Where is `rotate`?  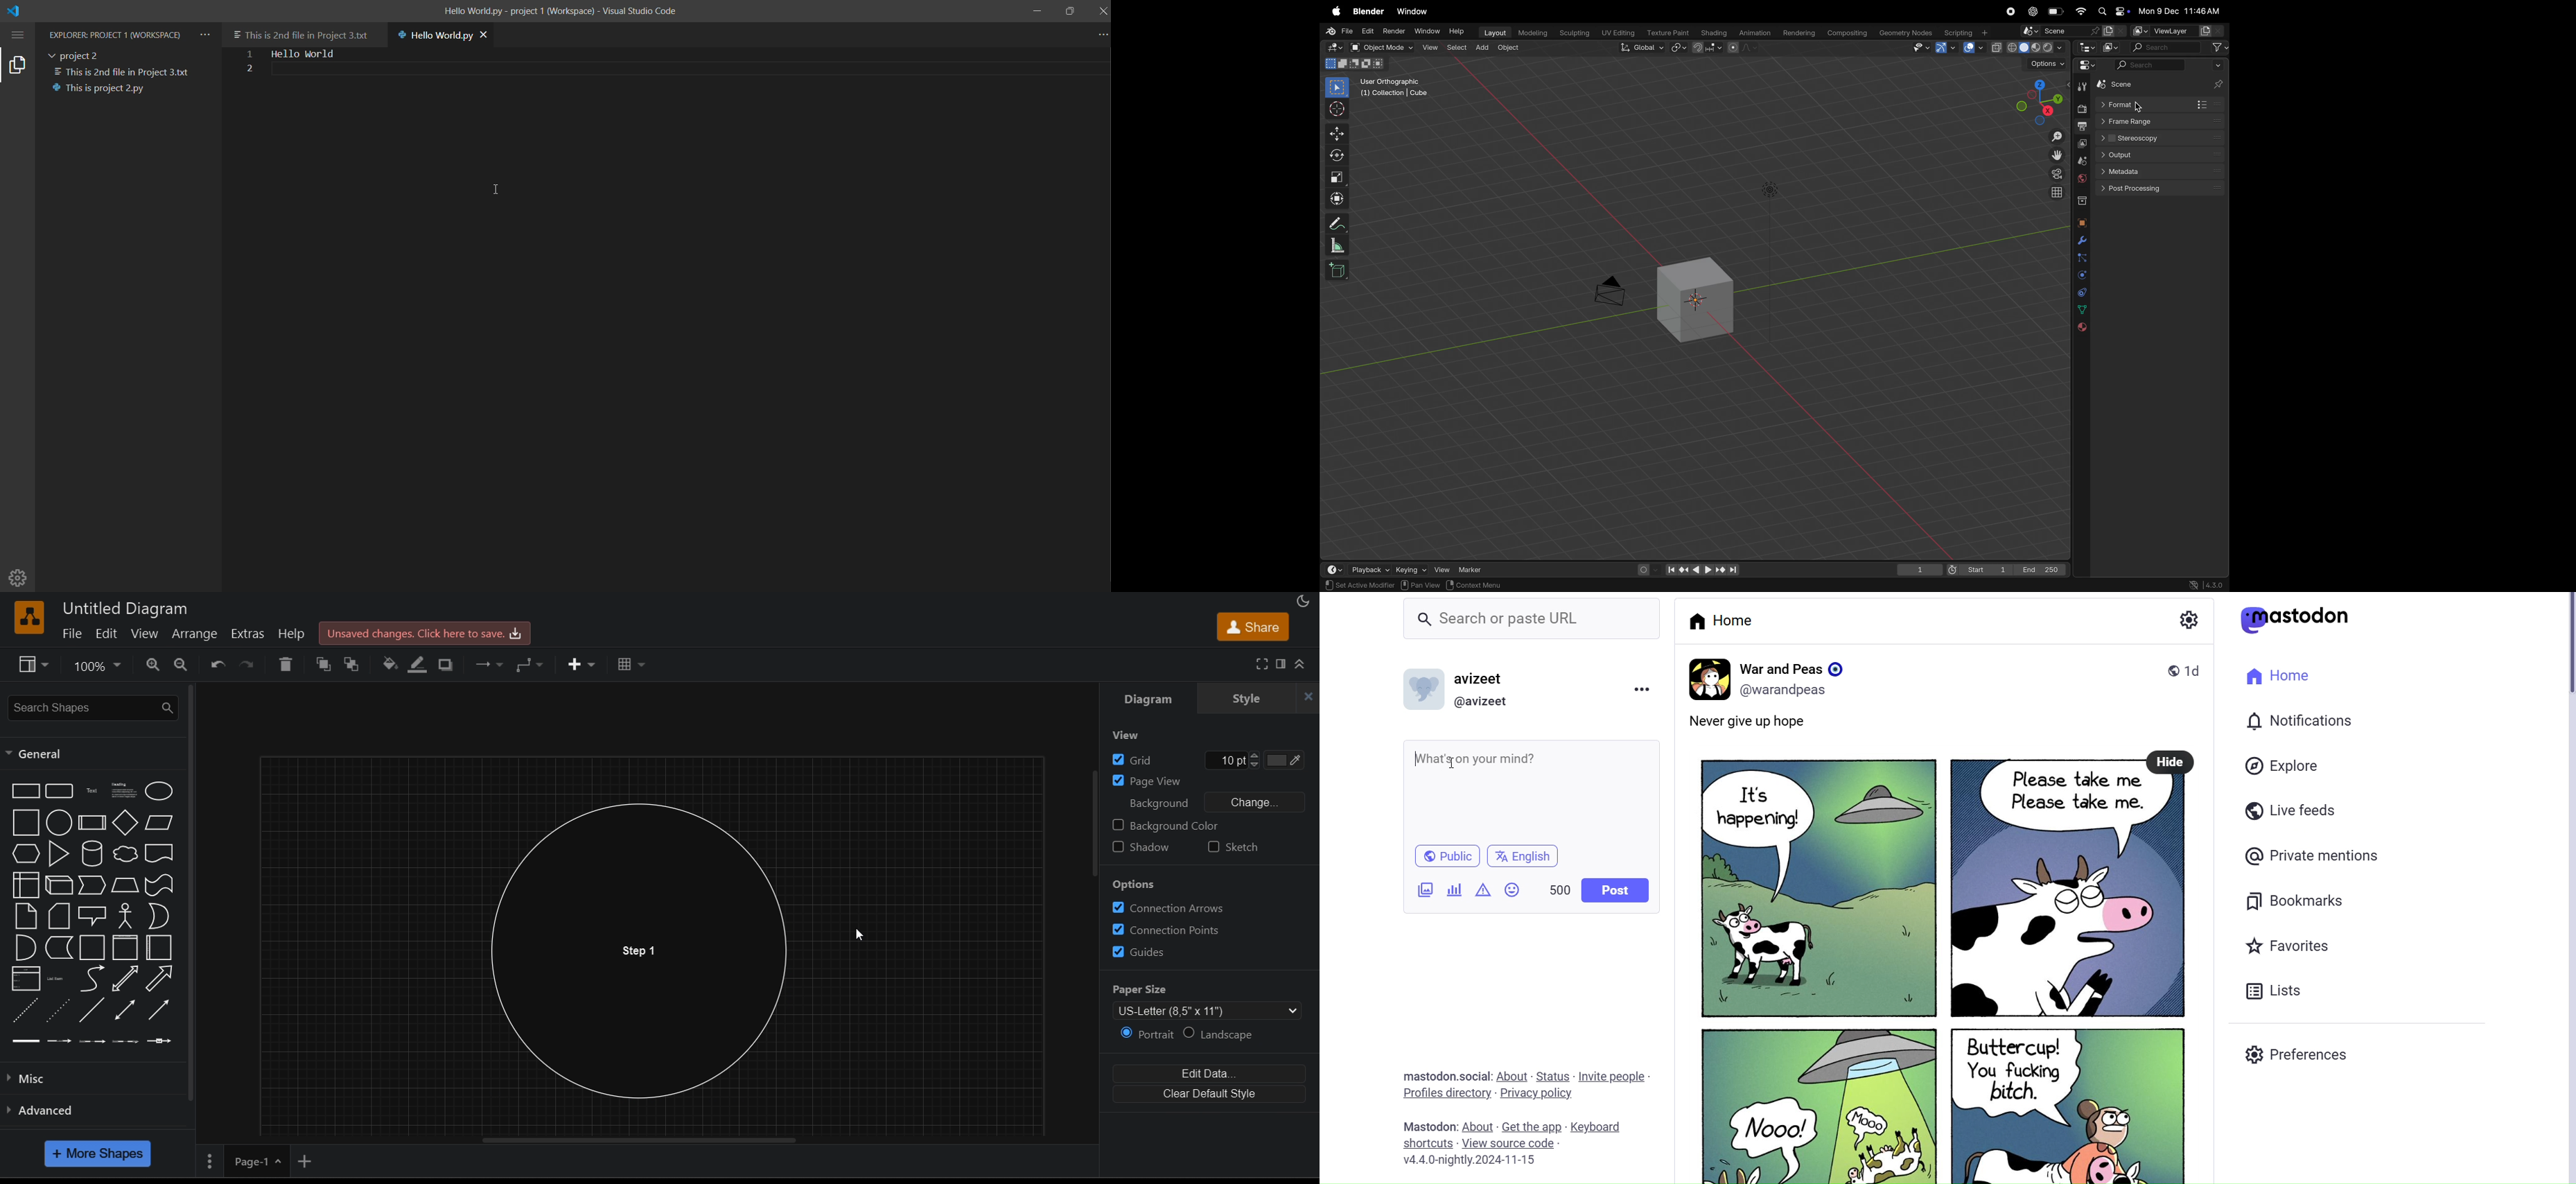 rotate is located at coordinates (1334, 154).